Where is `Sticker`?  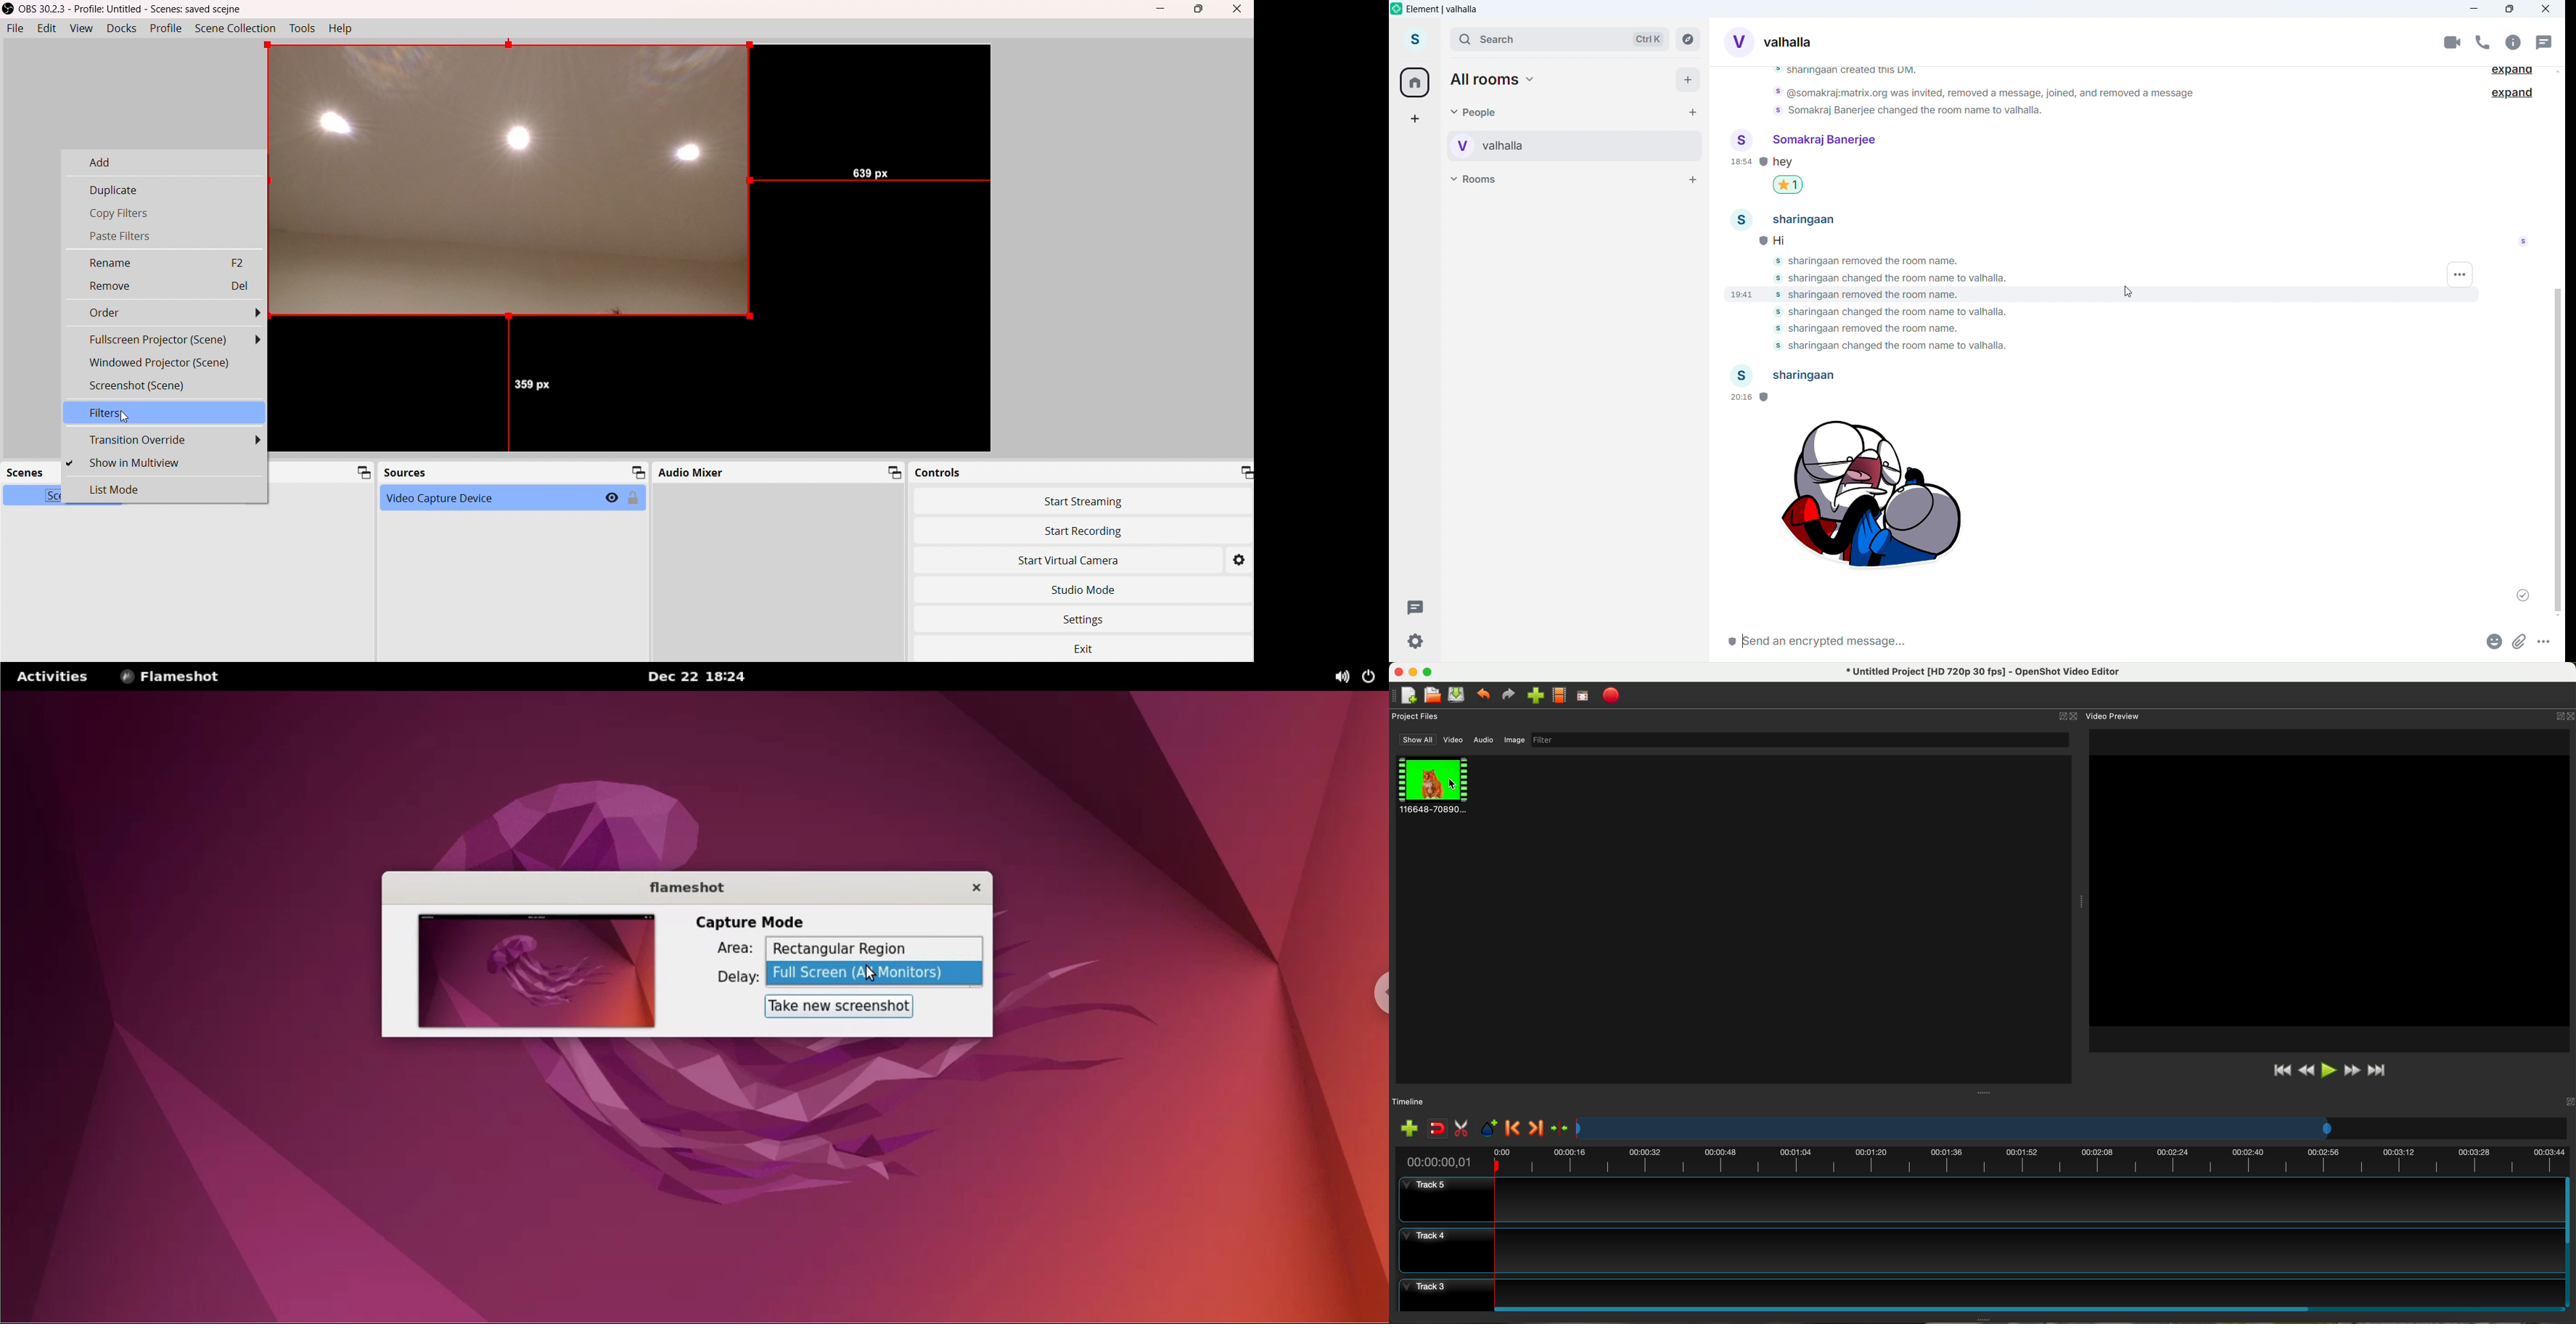 Sticker is located at coordinates (1869, 499).